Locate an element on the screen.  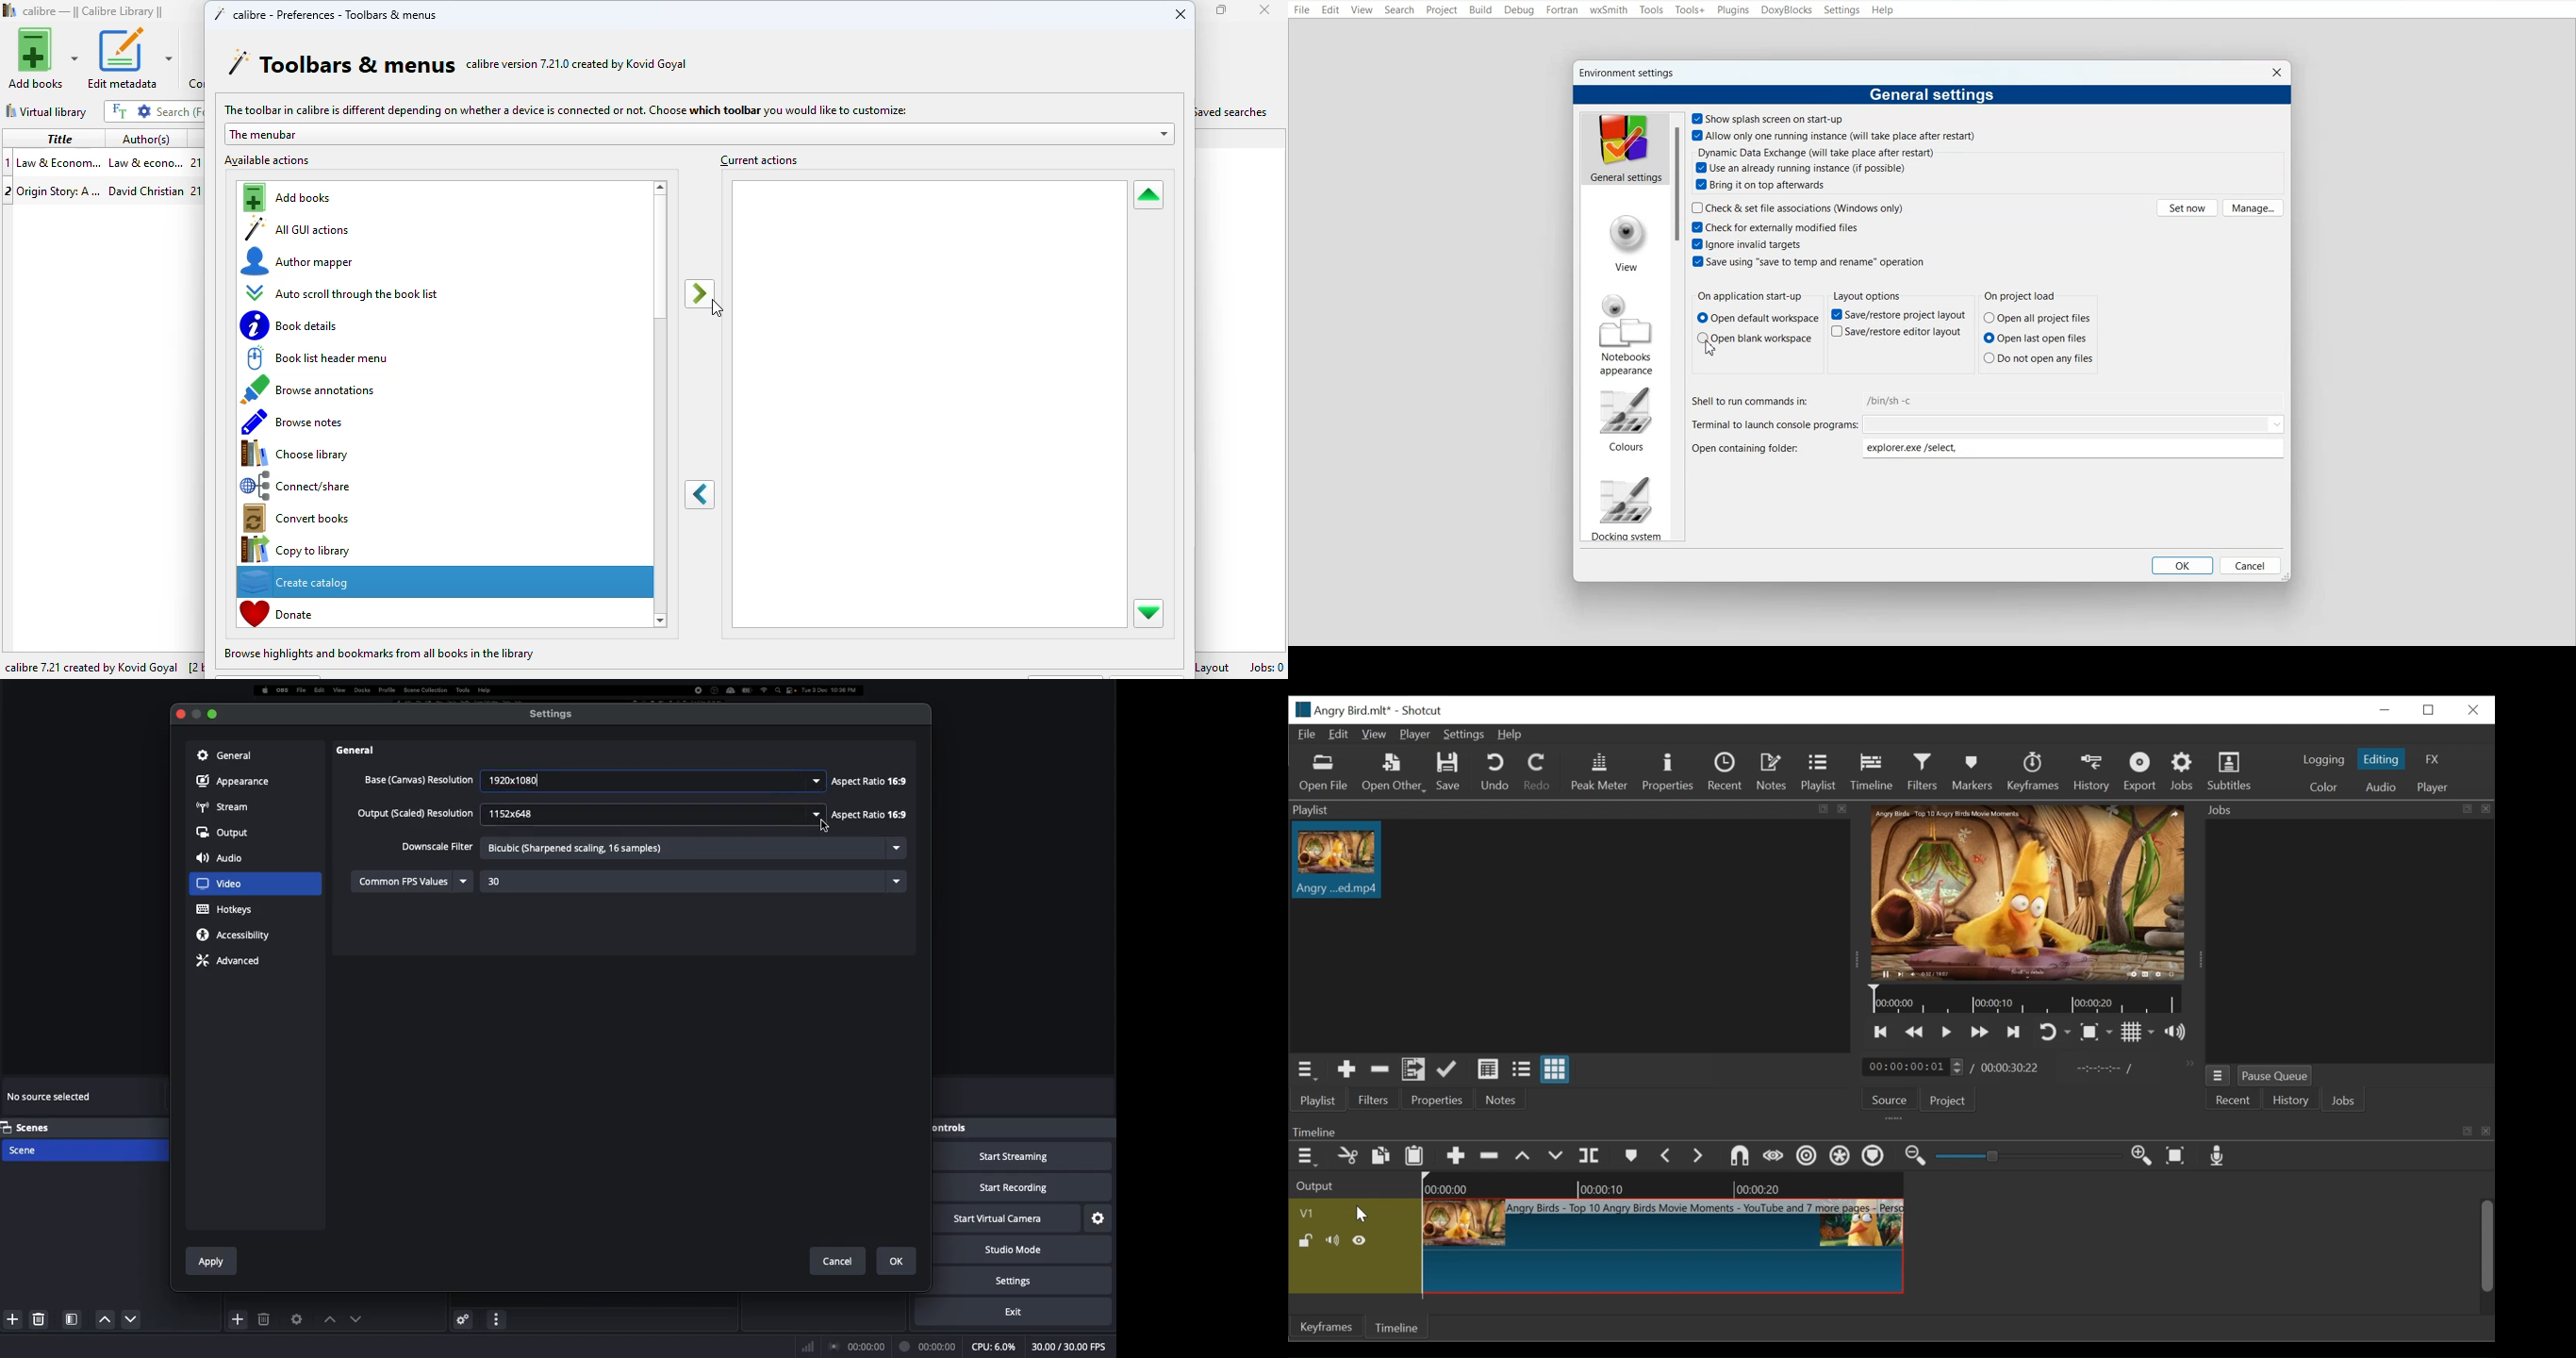
Start virtual camera is located at coordinates (1008, 1220).